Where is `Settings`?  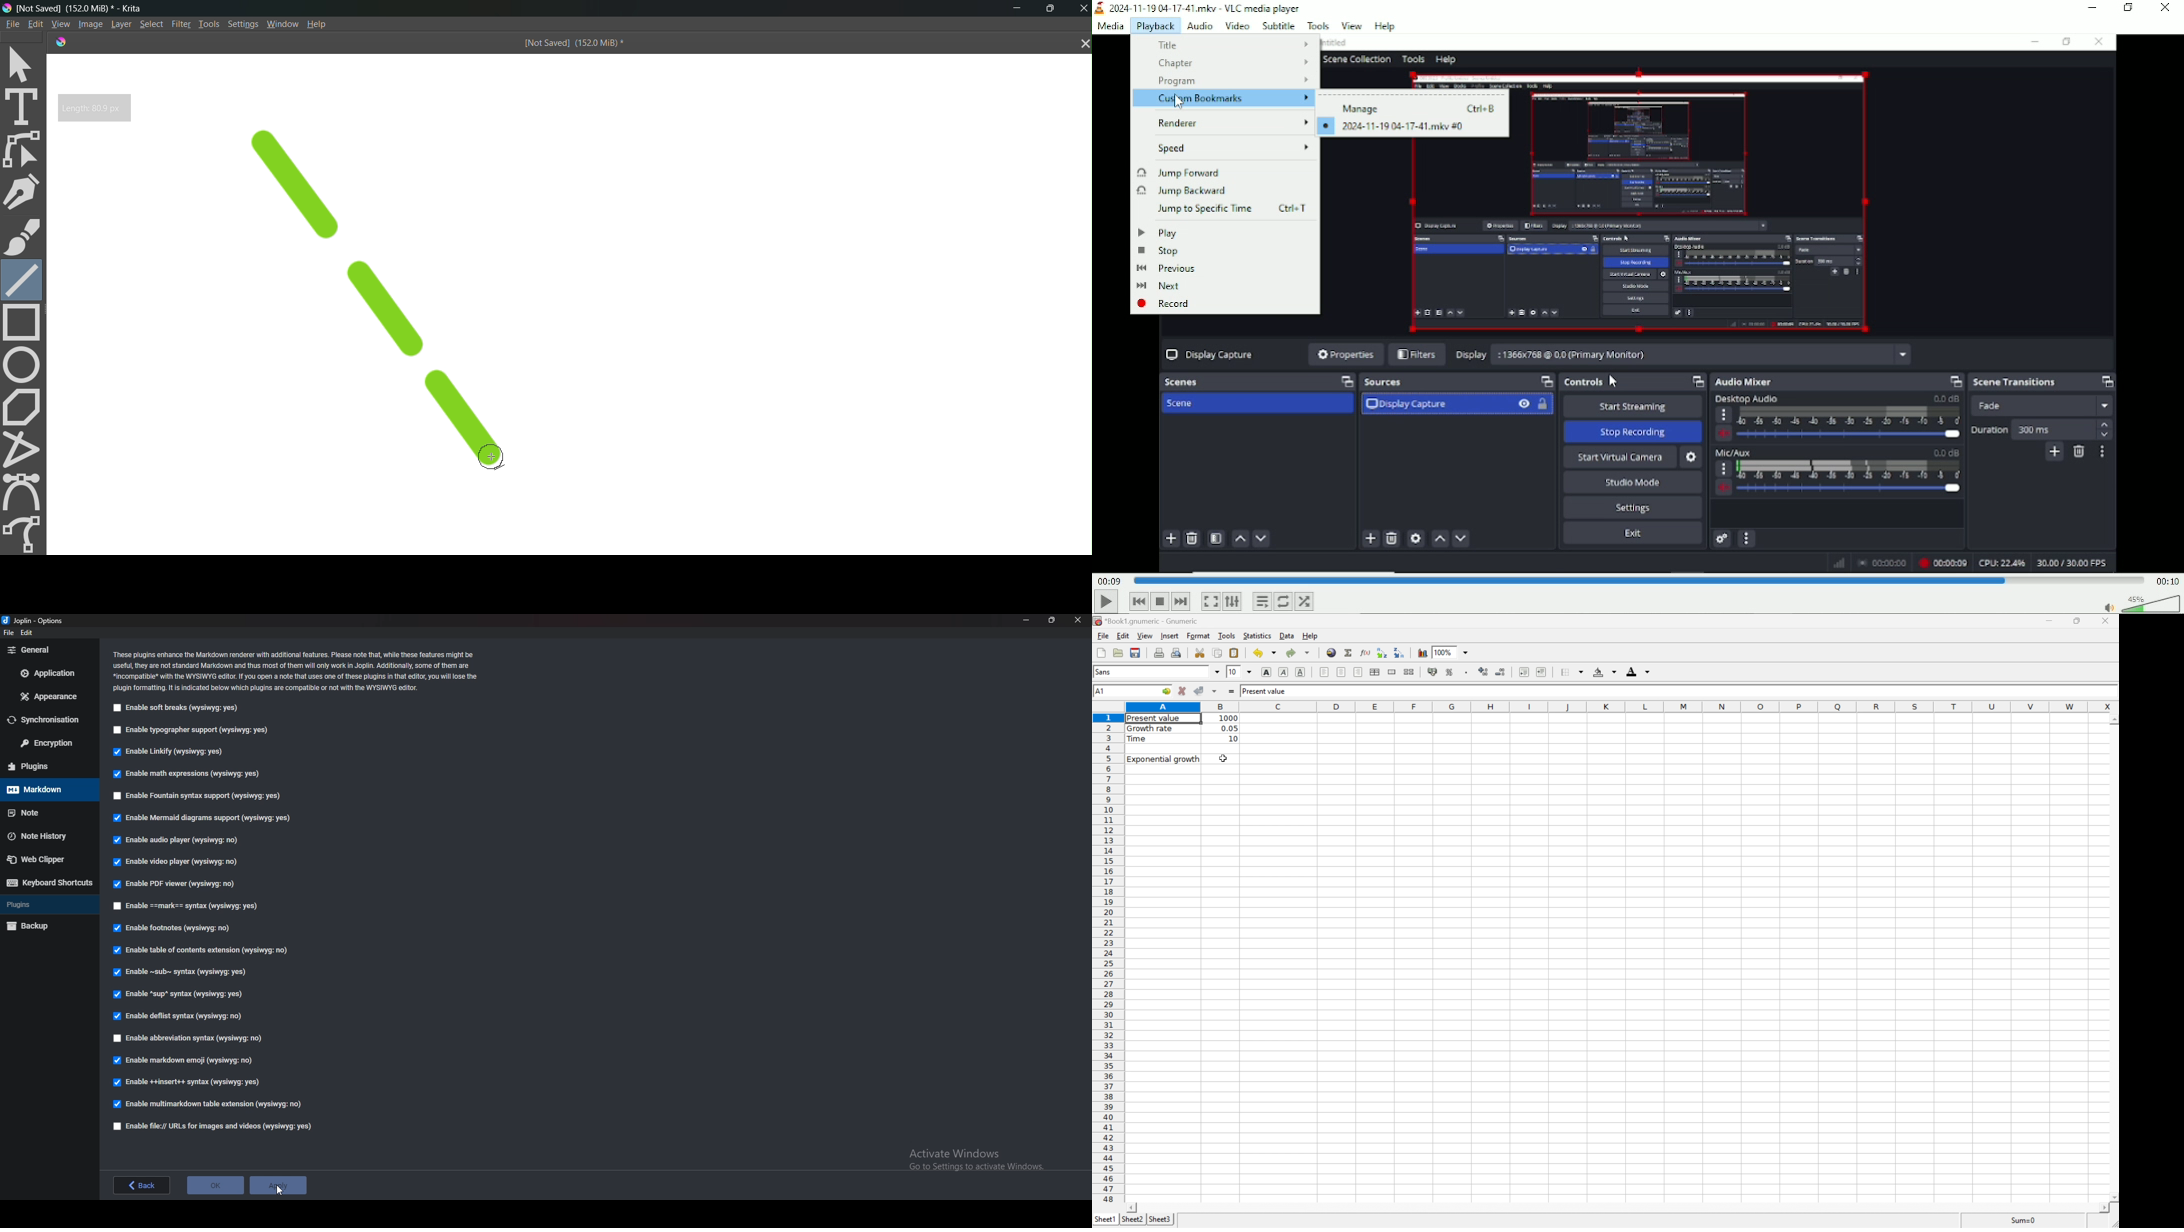
Settings is located at coordinates (244, 25).